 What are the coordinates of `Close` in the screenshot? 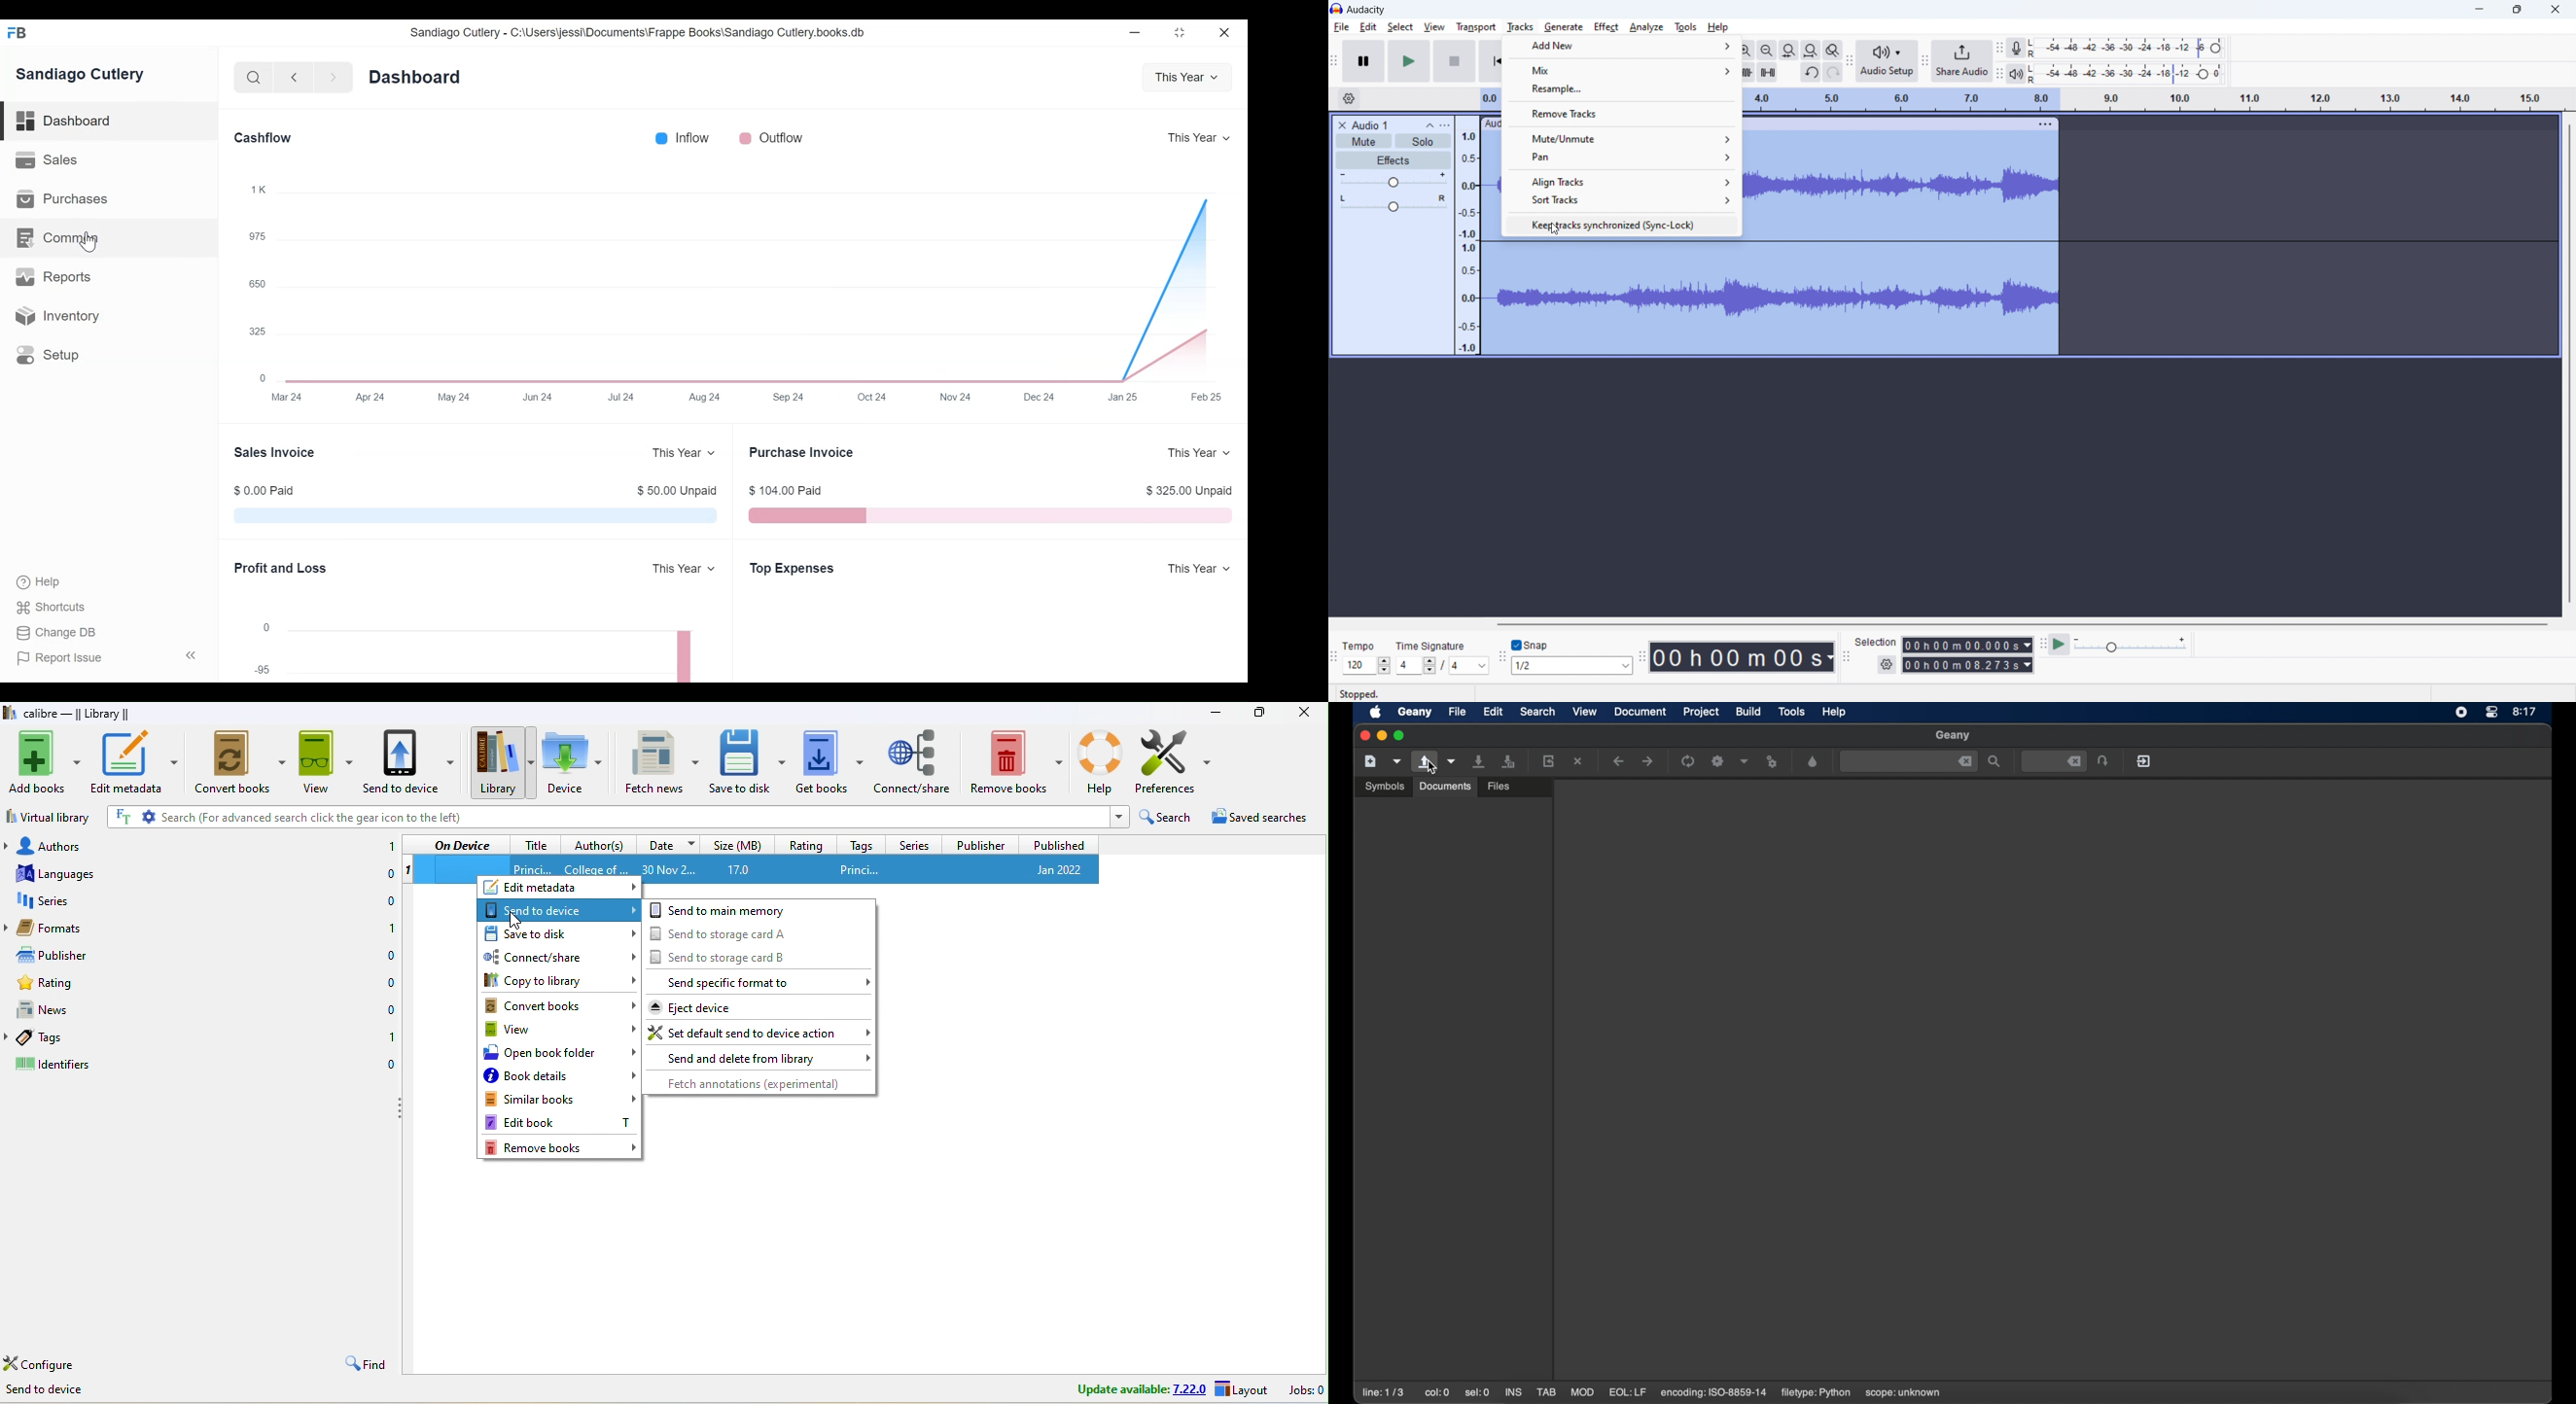 It's located at (1223, 32).